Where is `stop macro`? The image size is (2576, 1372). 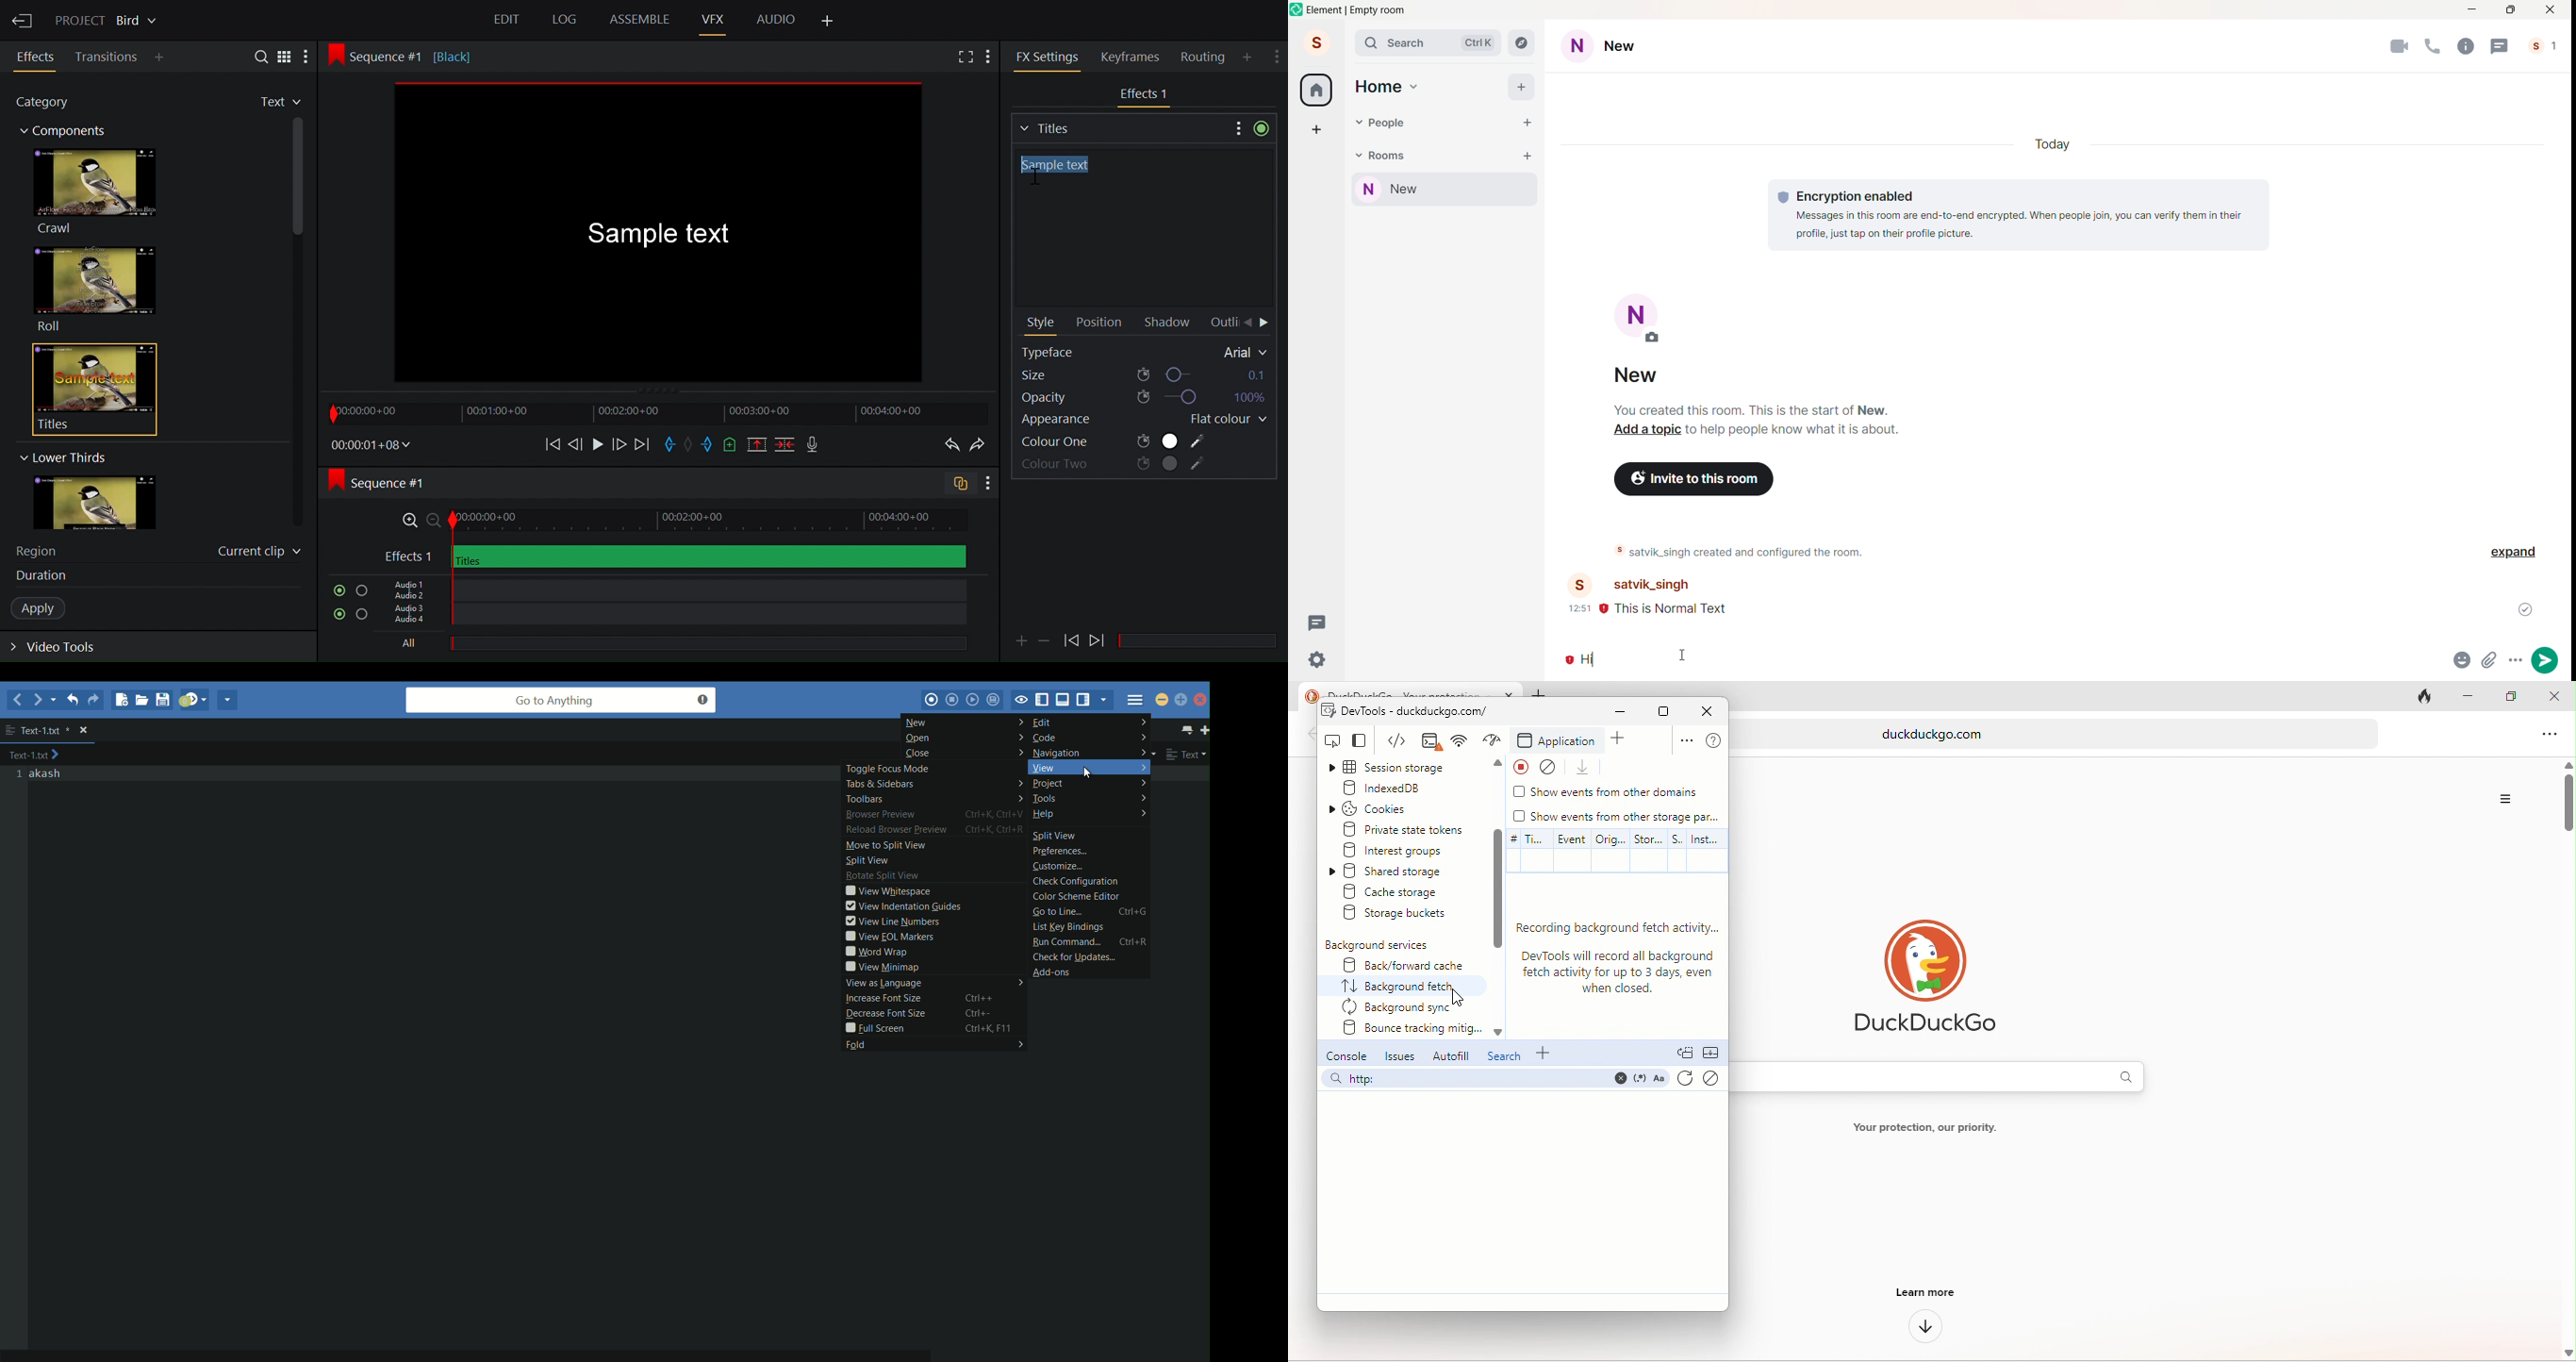 stop macro is located at coordinates (952, 699).